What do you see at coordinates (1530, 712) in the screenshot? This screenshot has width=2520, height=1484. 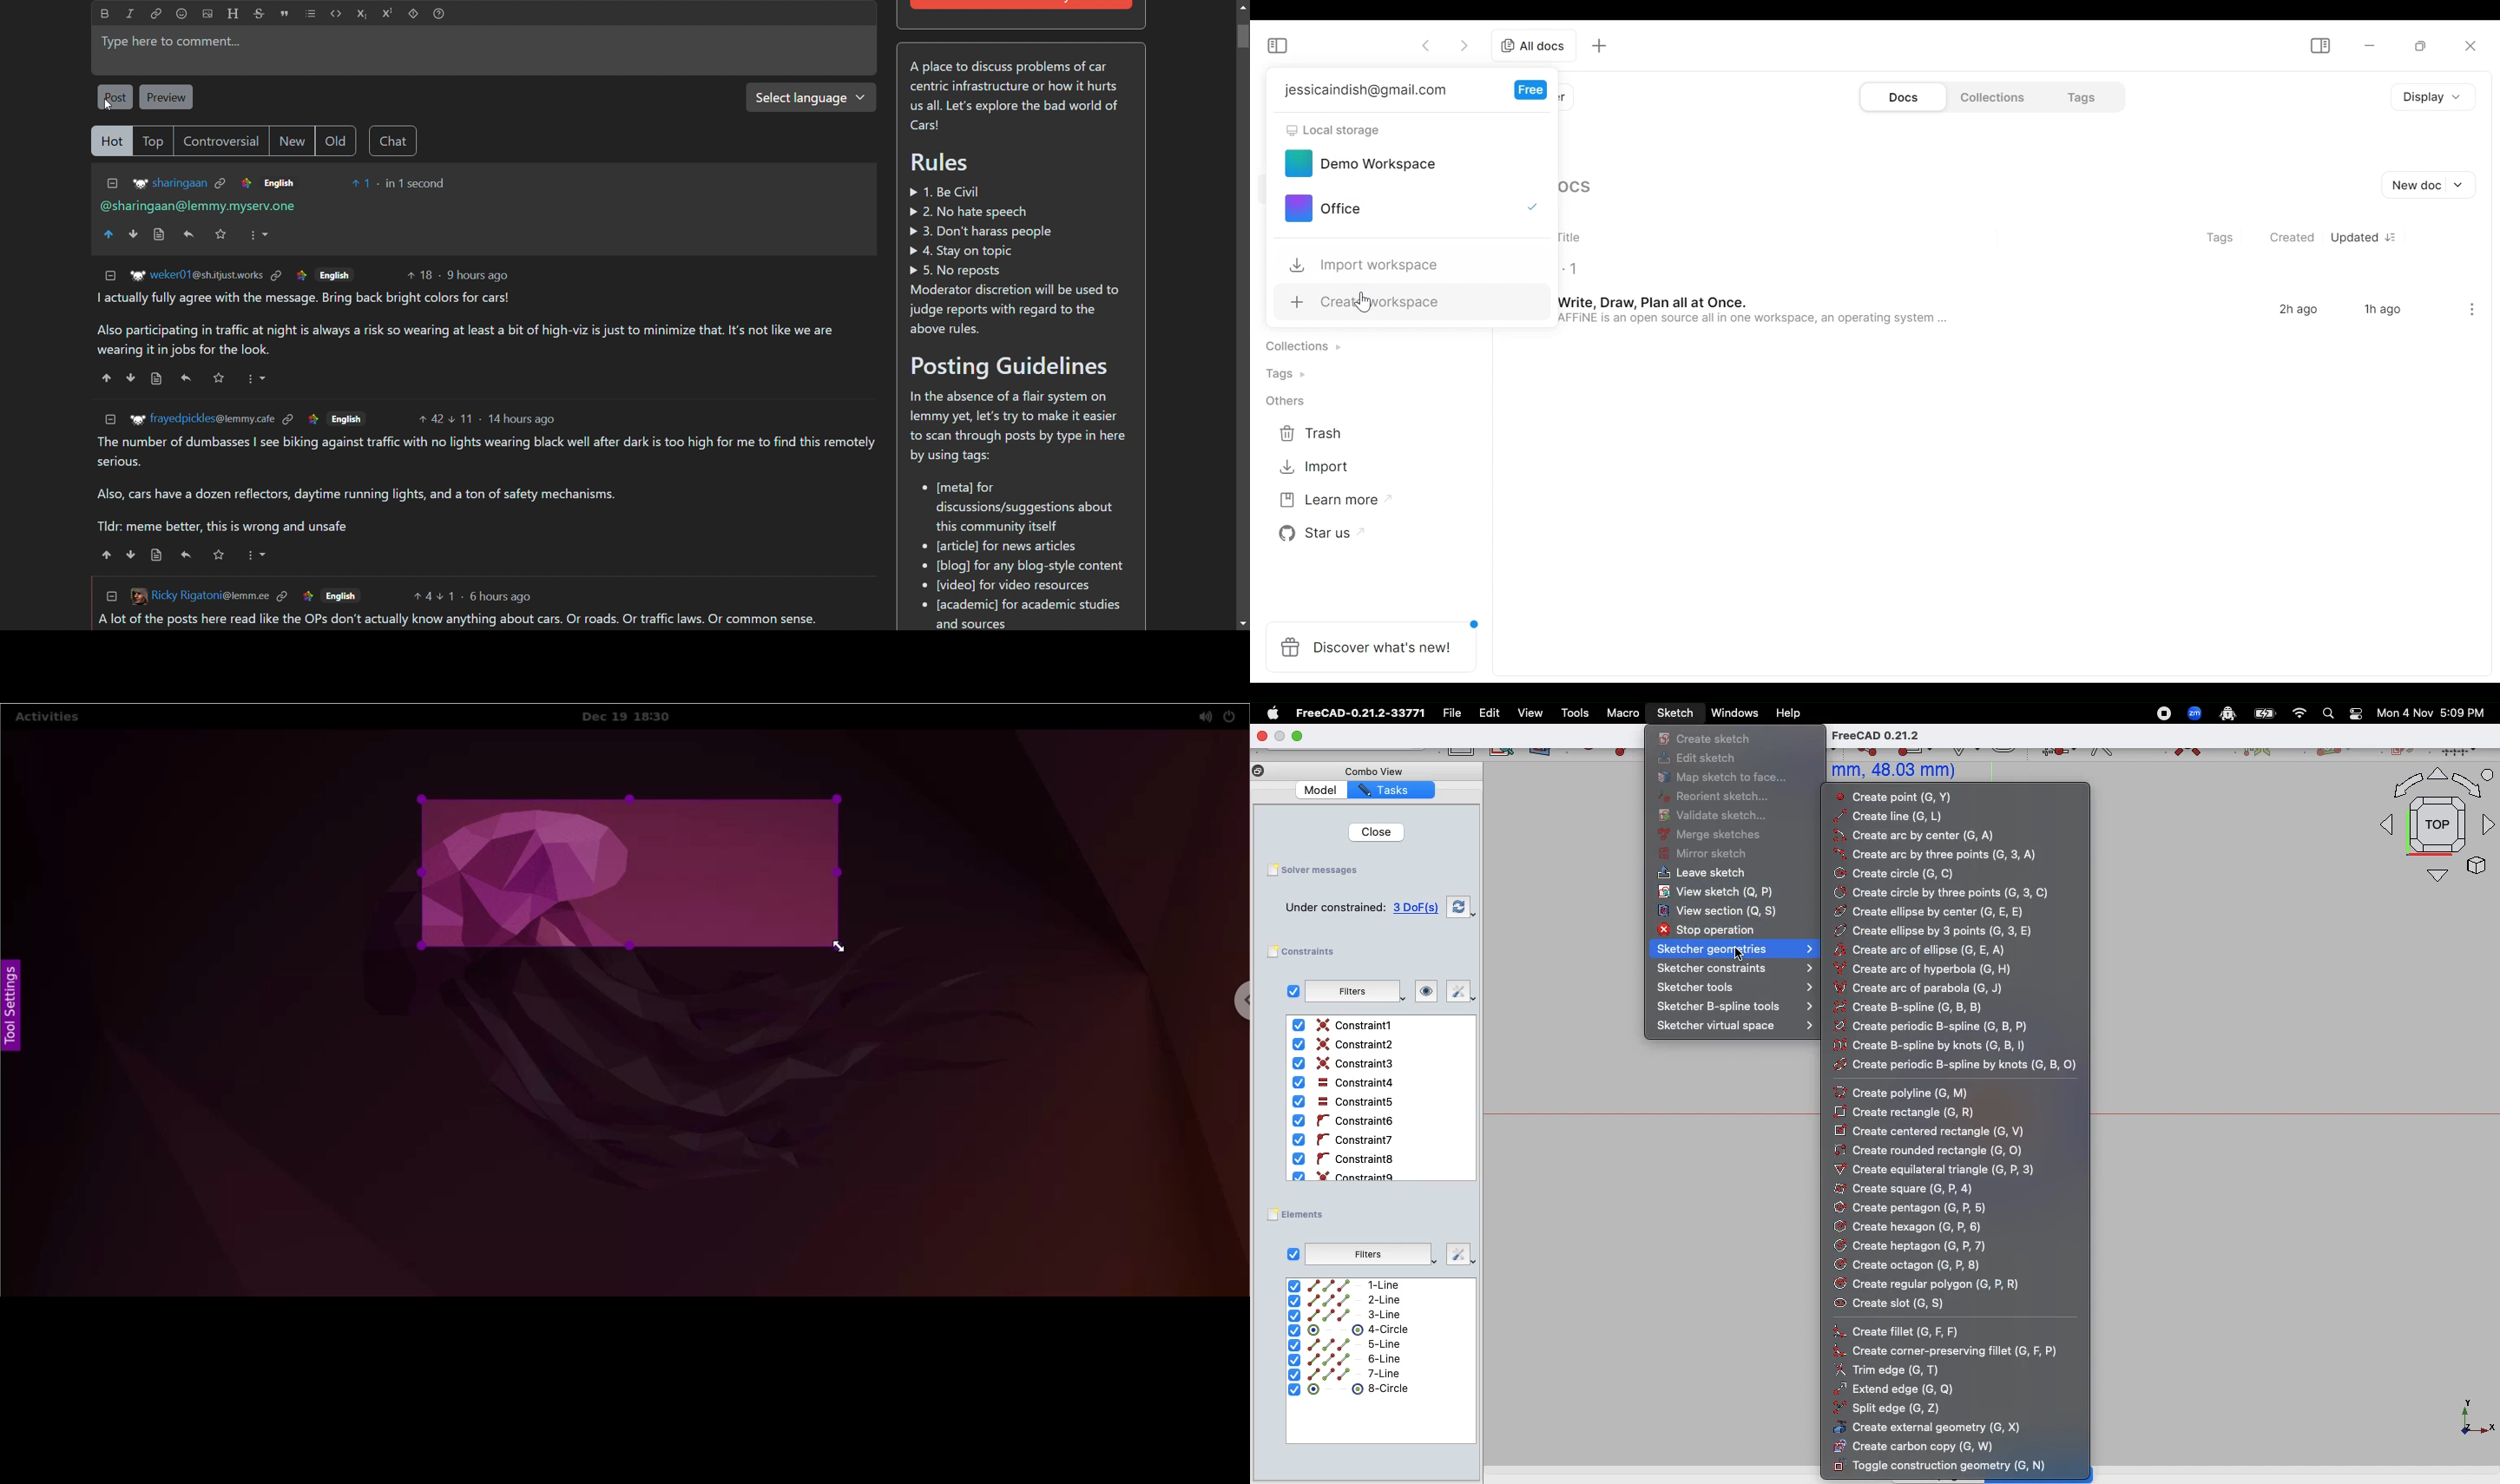 I see `view` at bounding box center [1530, 712].